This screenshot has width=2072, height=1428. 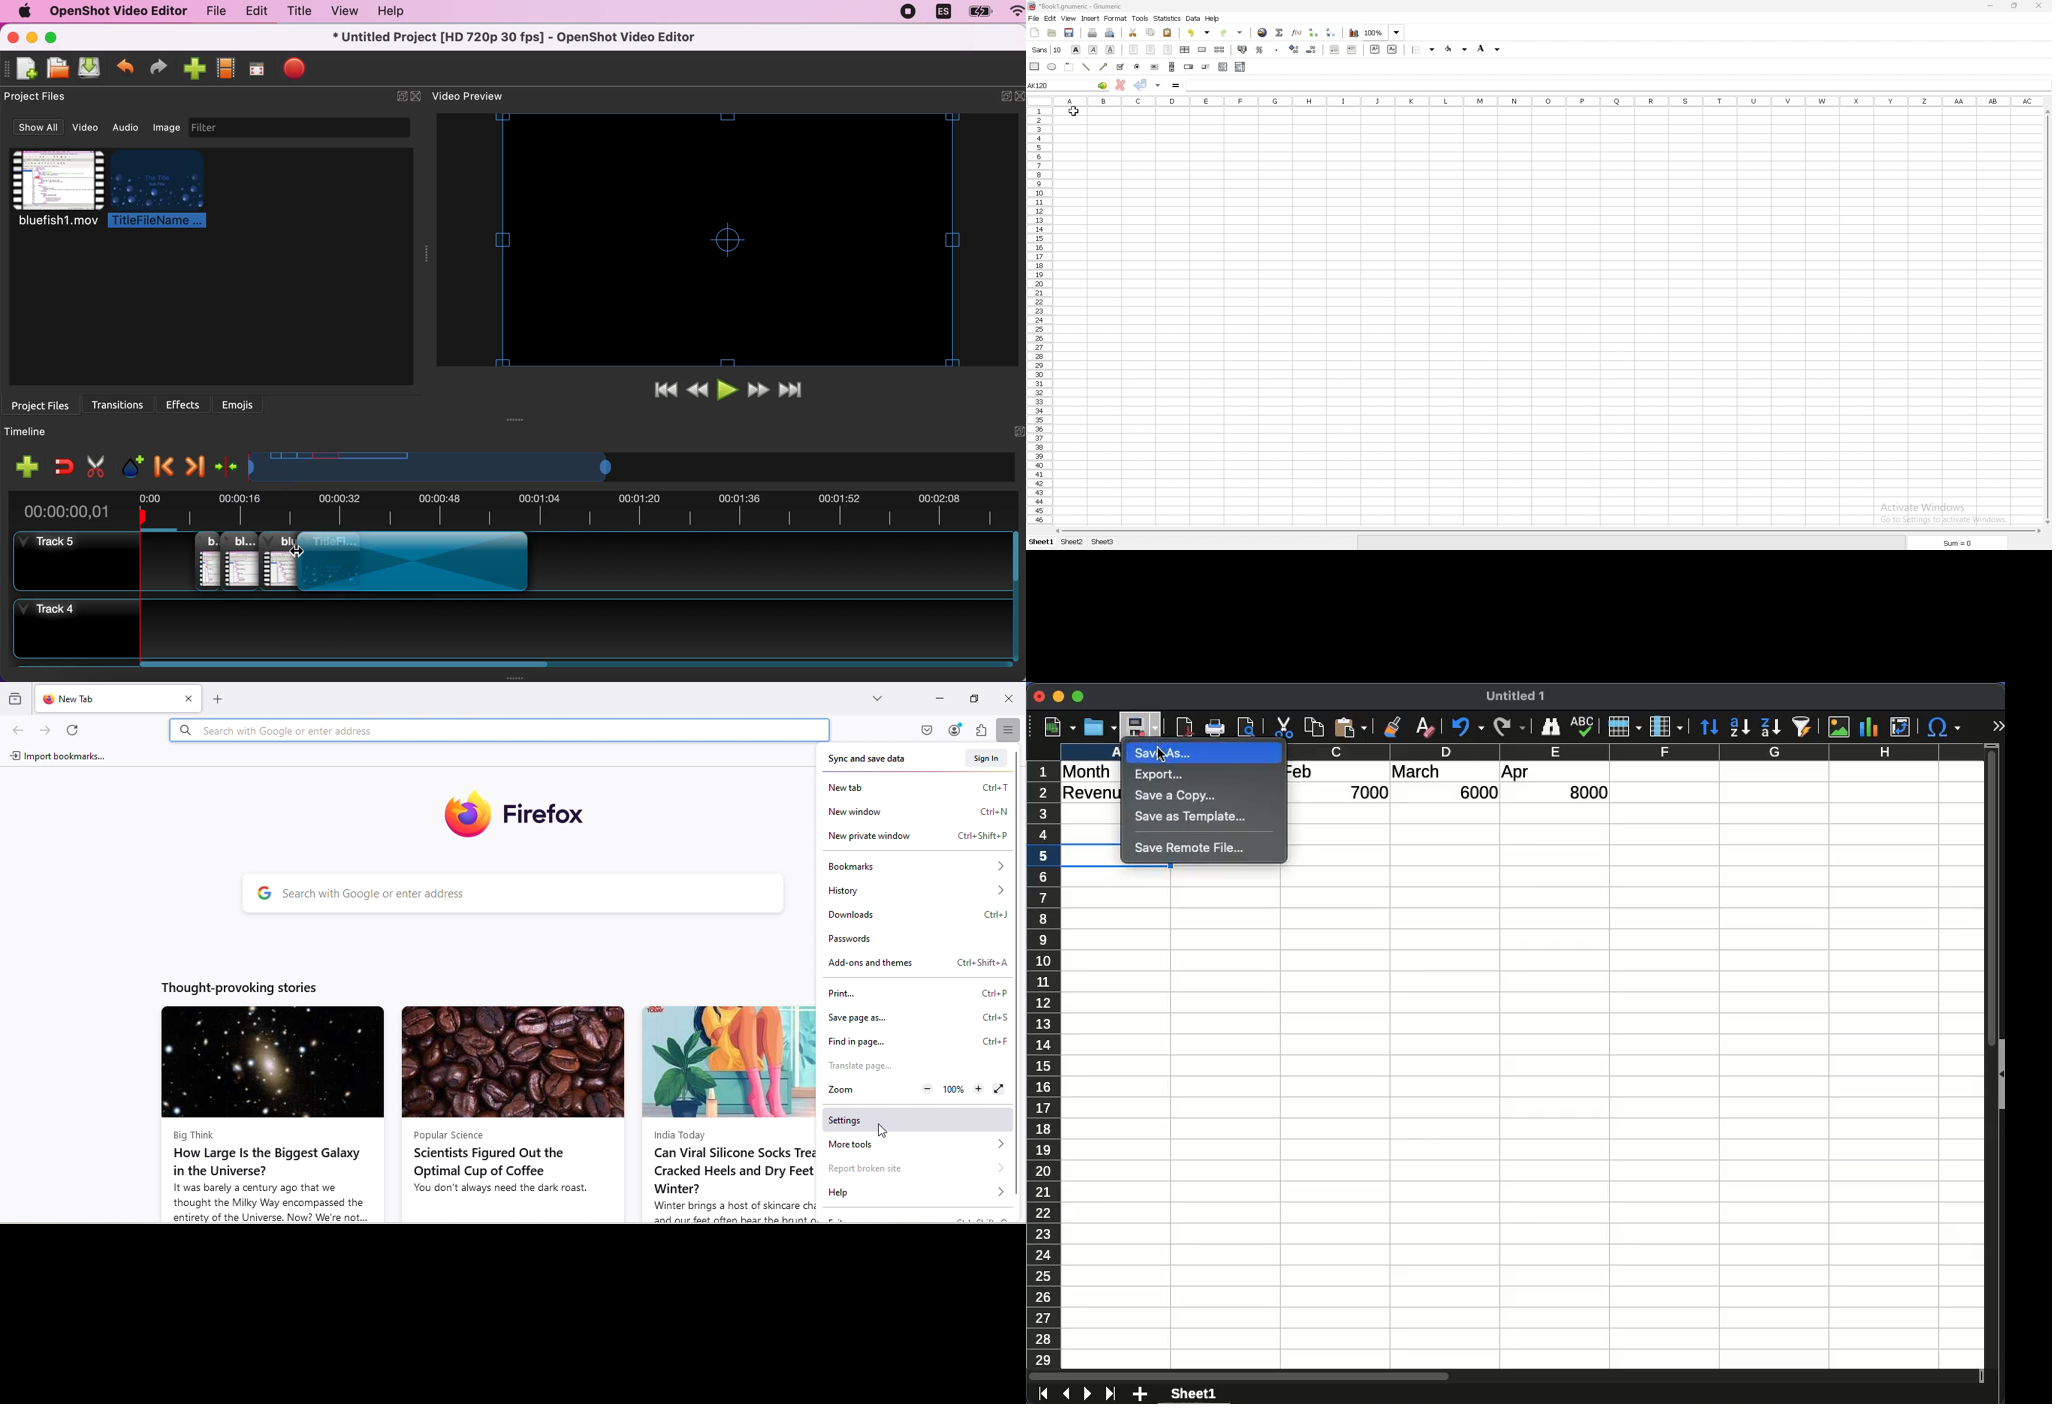 What do you see at coordinates (1104, 67) in the screenshot?
I see `arrowed line` at bounding box center [1104, 67].